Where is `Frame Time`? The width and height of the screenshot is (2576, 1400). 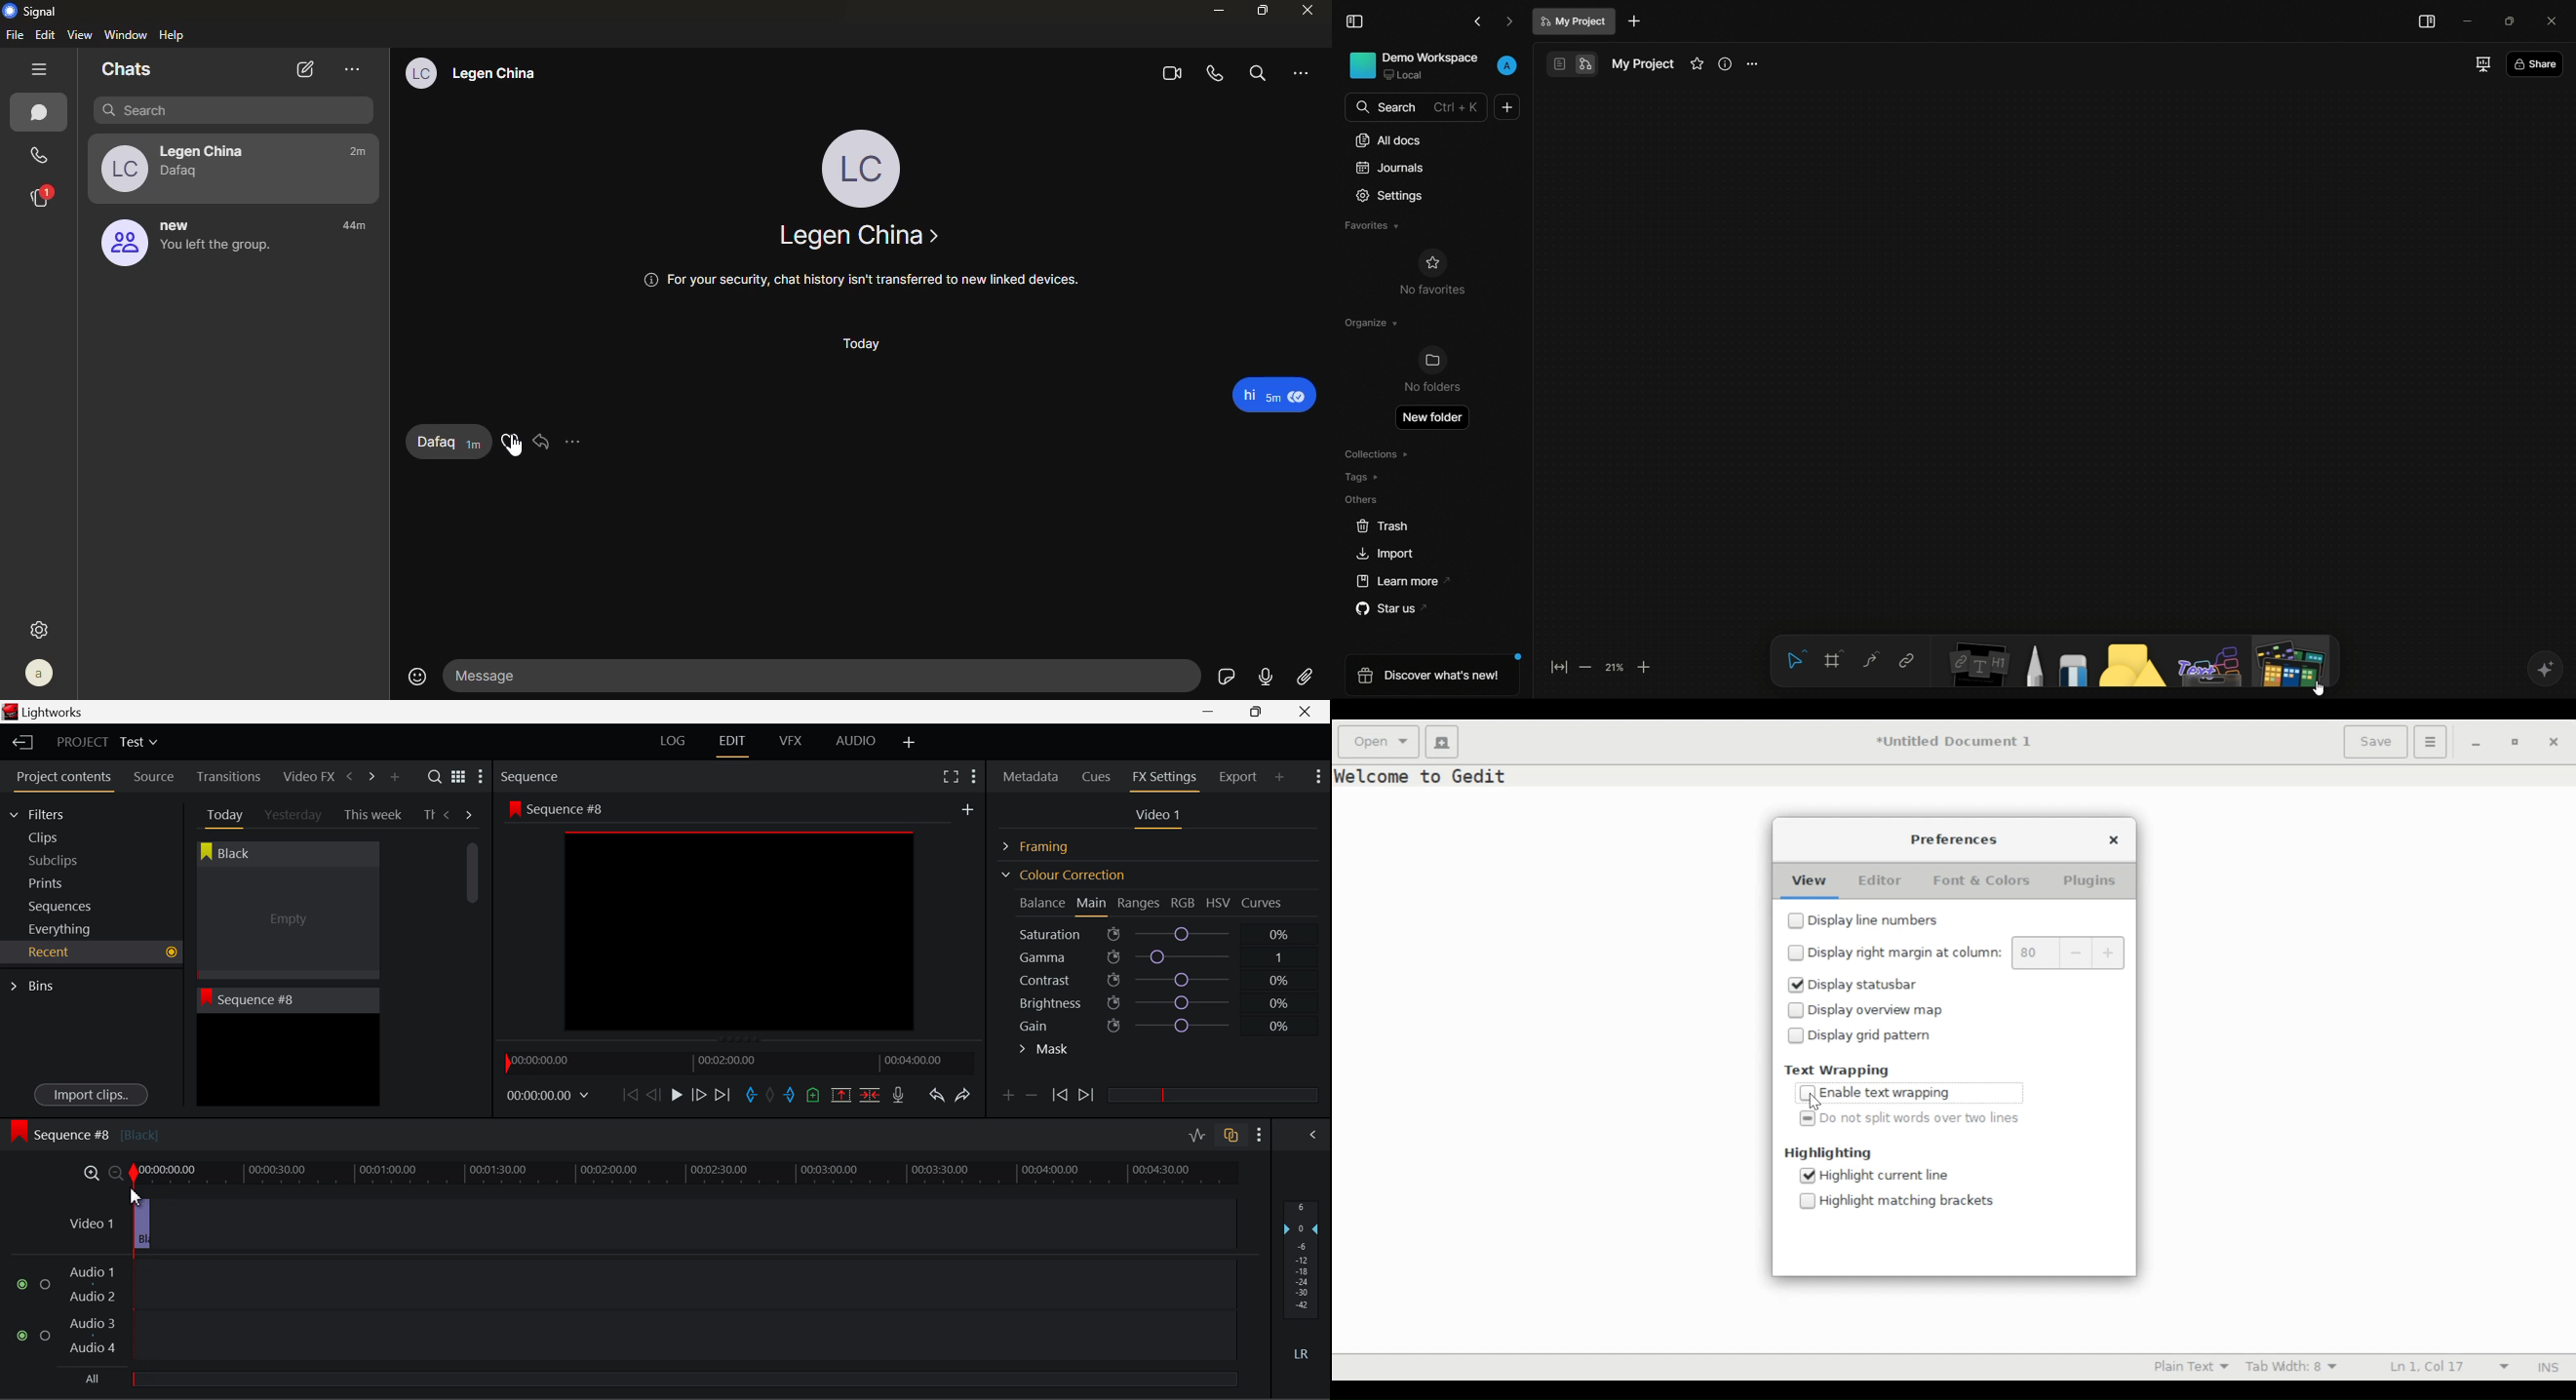 Frame Time is located at coordinates (549, 1096).